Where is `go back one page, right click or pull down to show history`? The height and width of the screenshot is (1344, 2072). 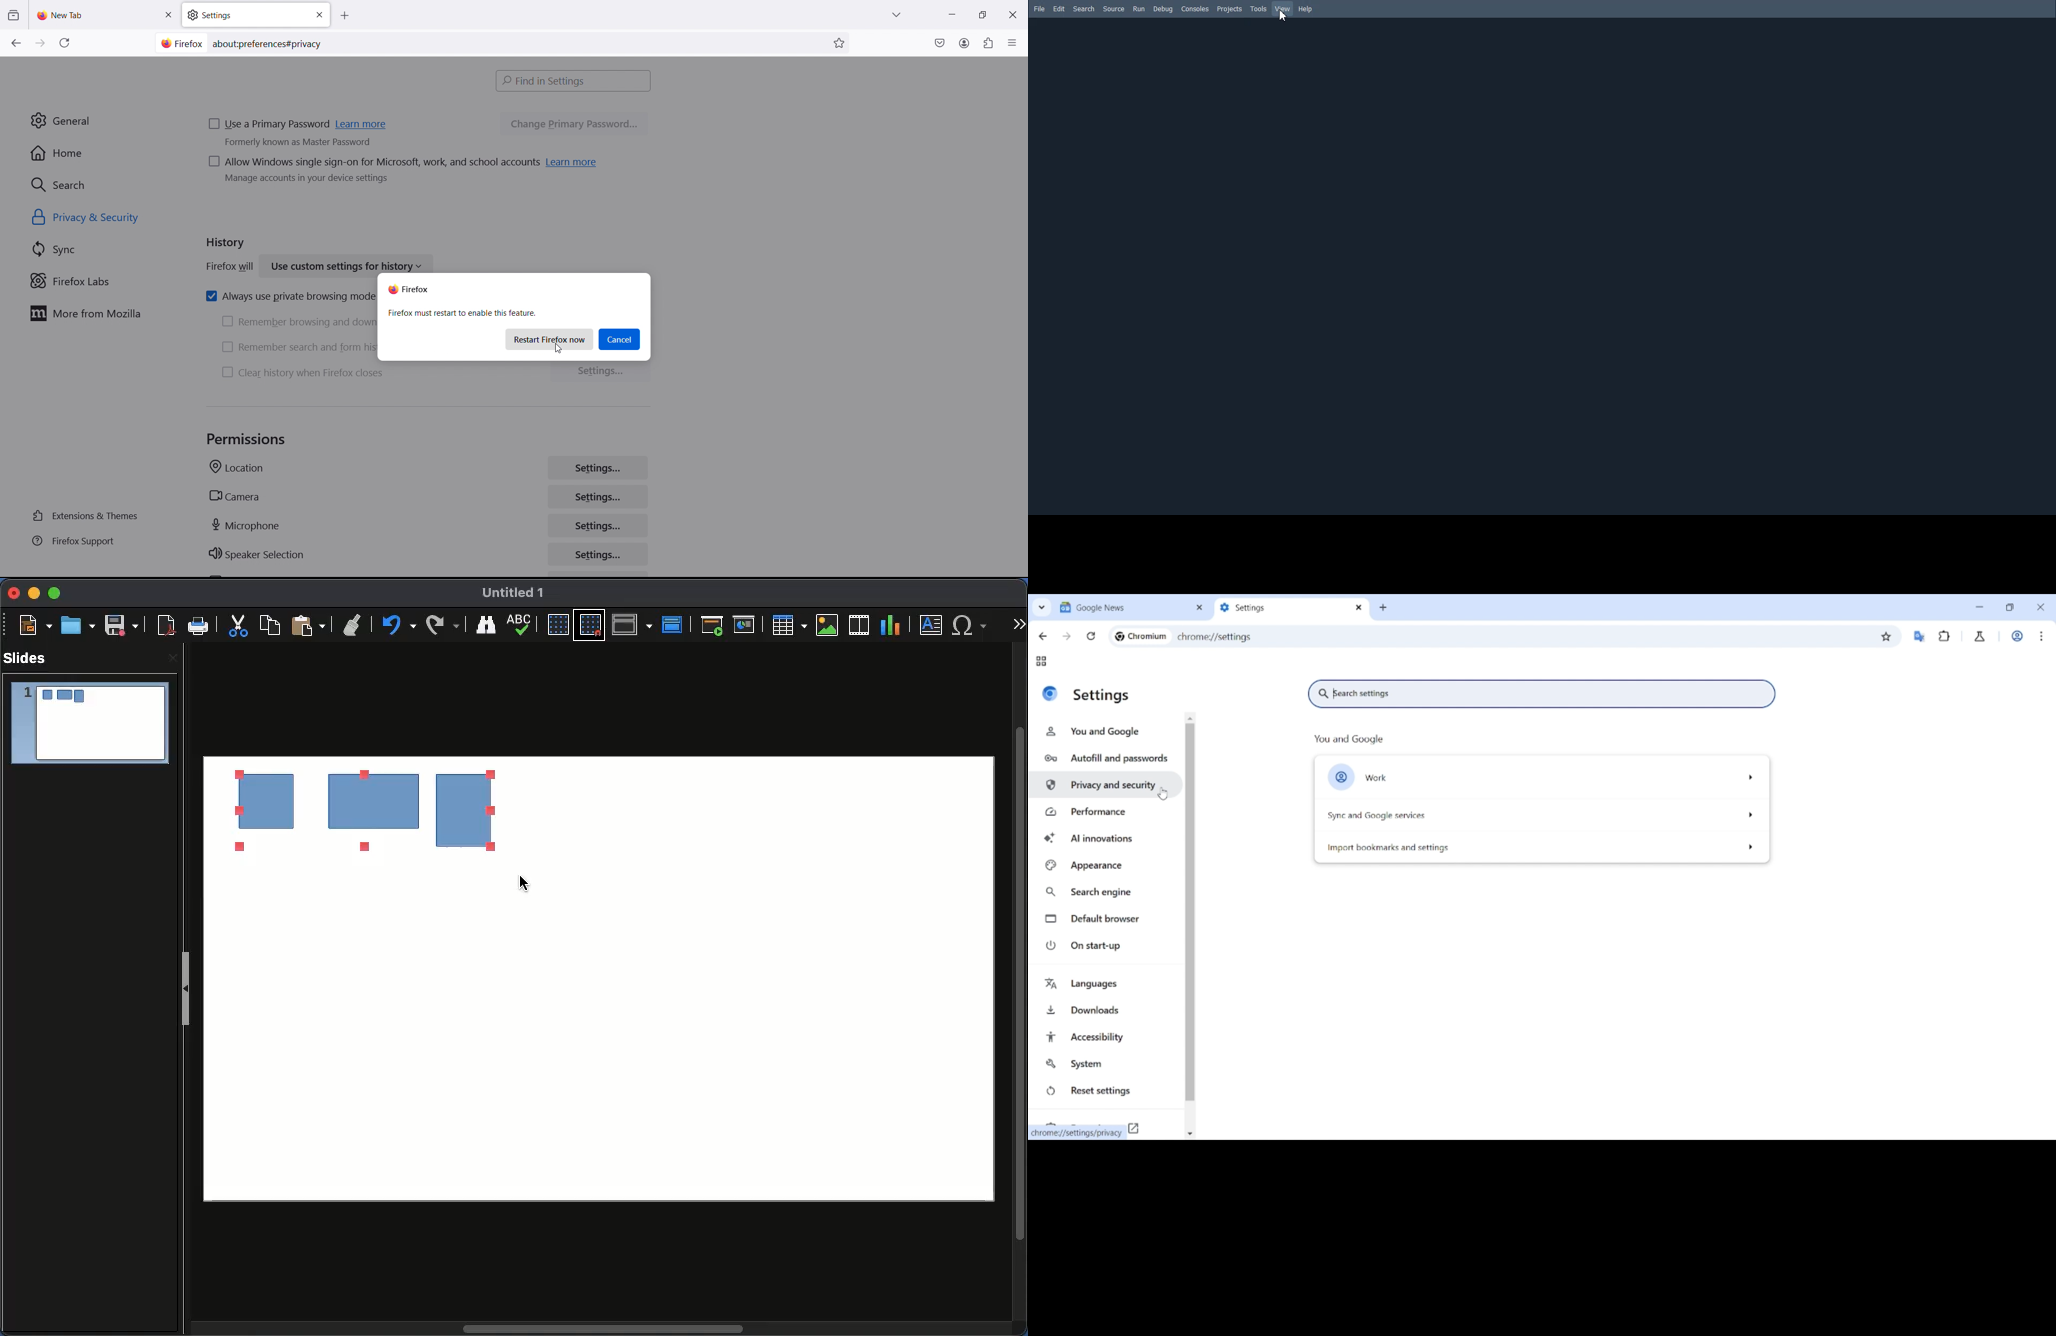 go back one page, right click or pull down to show history is located at coordinates (16, 43).